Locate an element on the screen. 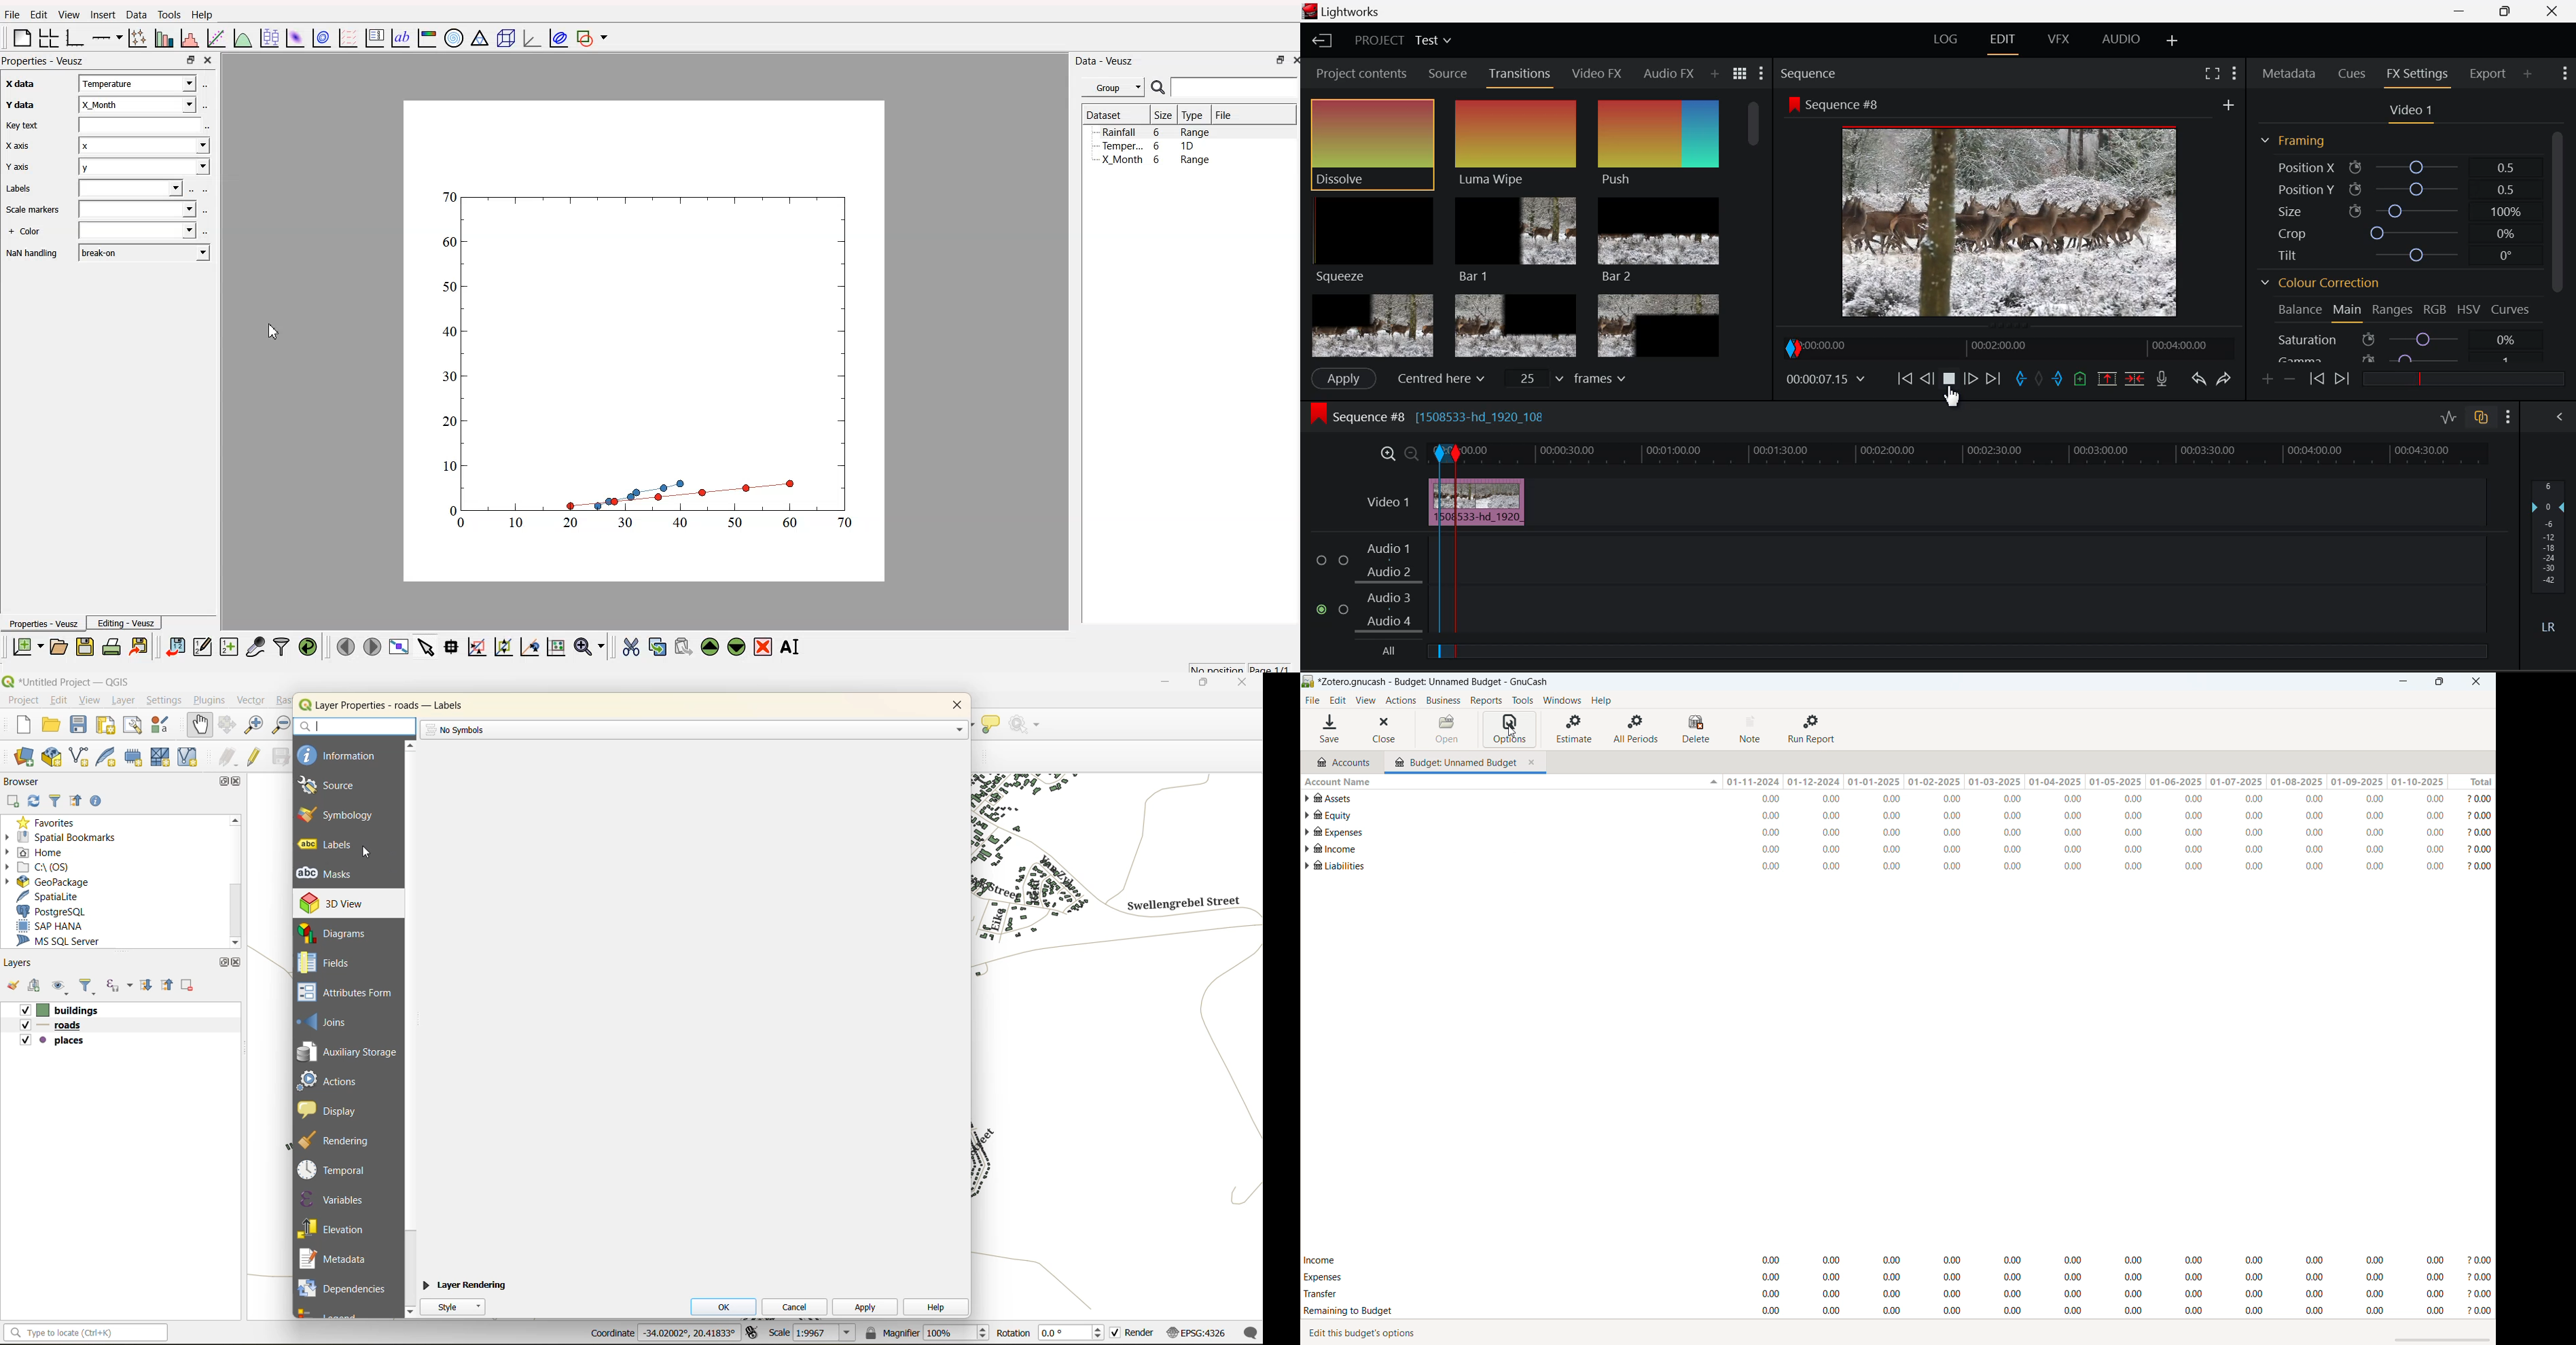  Tilt is located at coordinates (2393, 254).